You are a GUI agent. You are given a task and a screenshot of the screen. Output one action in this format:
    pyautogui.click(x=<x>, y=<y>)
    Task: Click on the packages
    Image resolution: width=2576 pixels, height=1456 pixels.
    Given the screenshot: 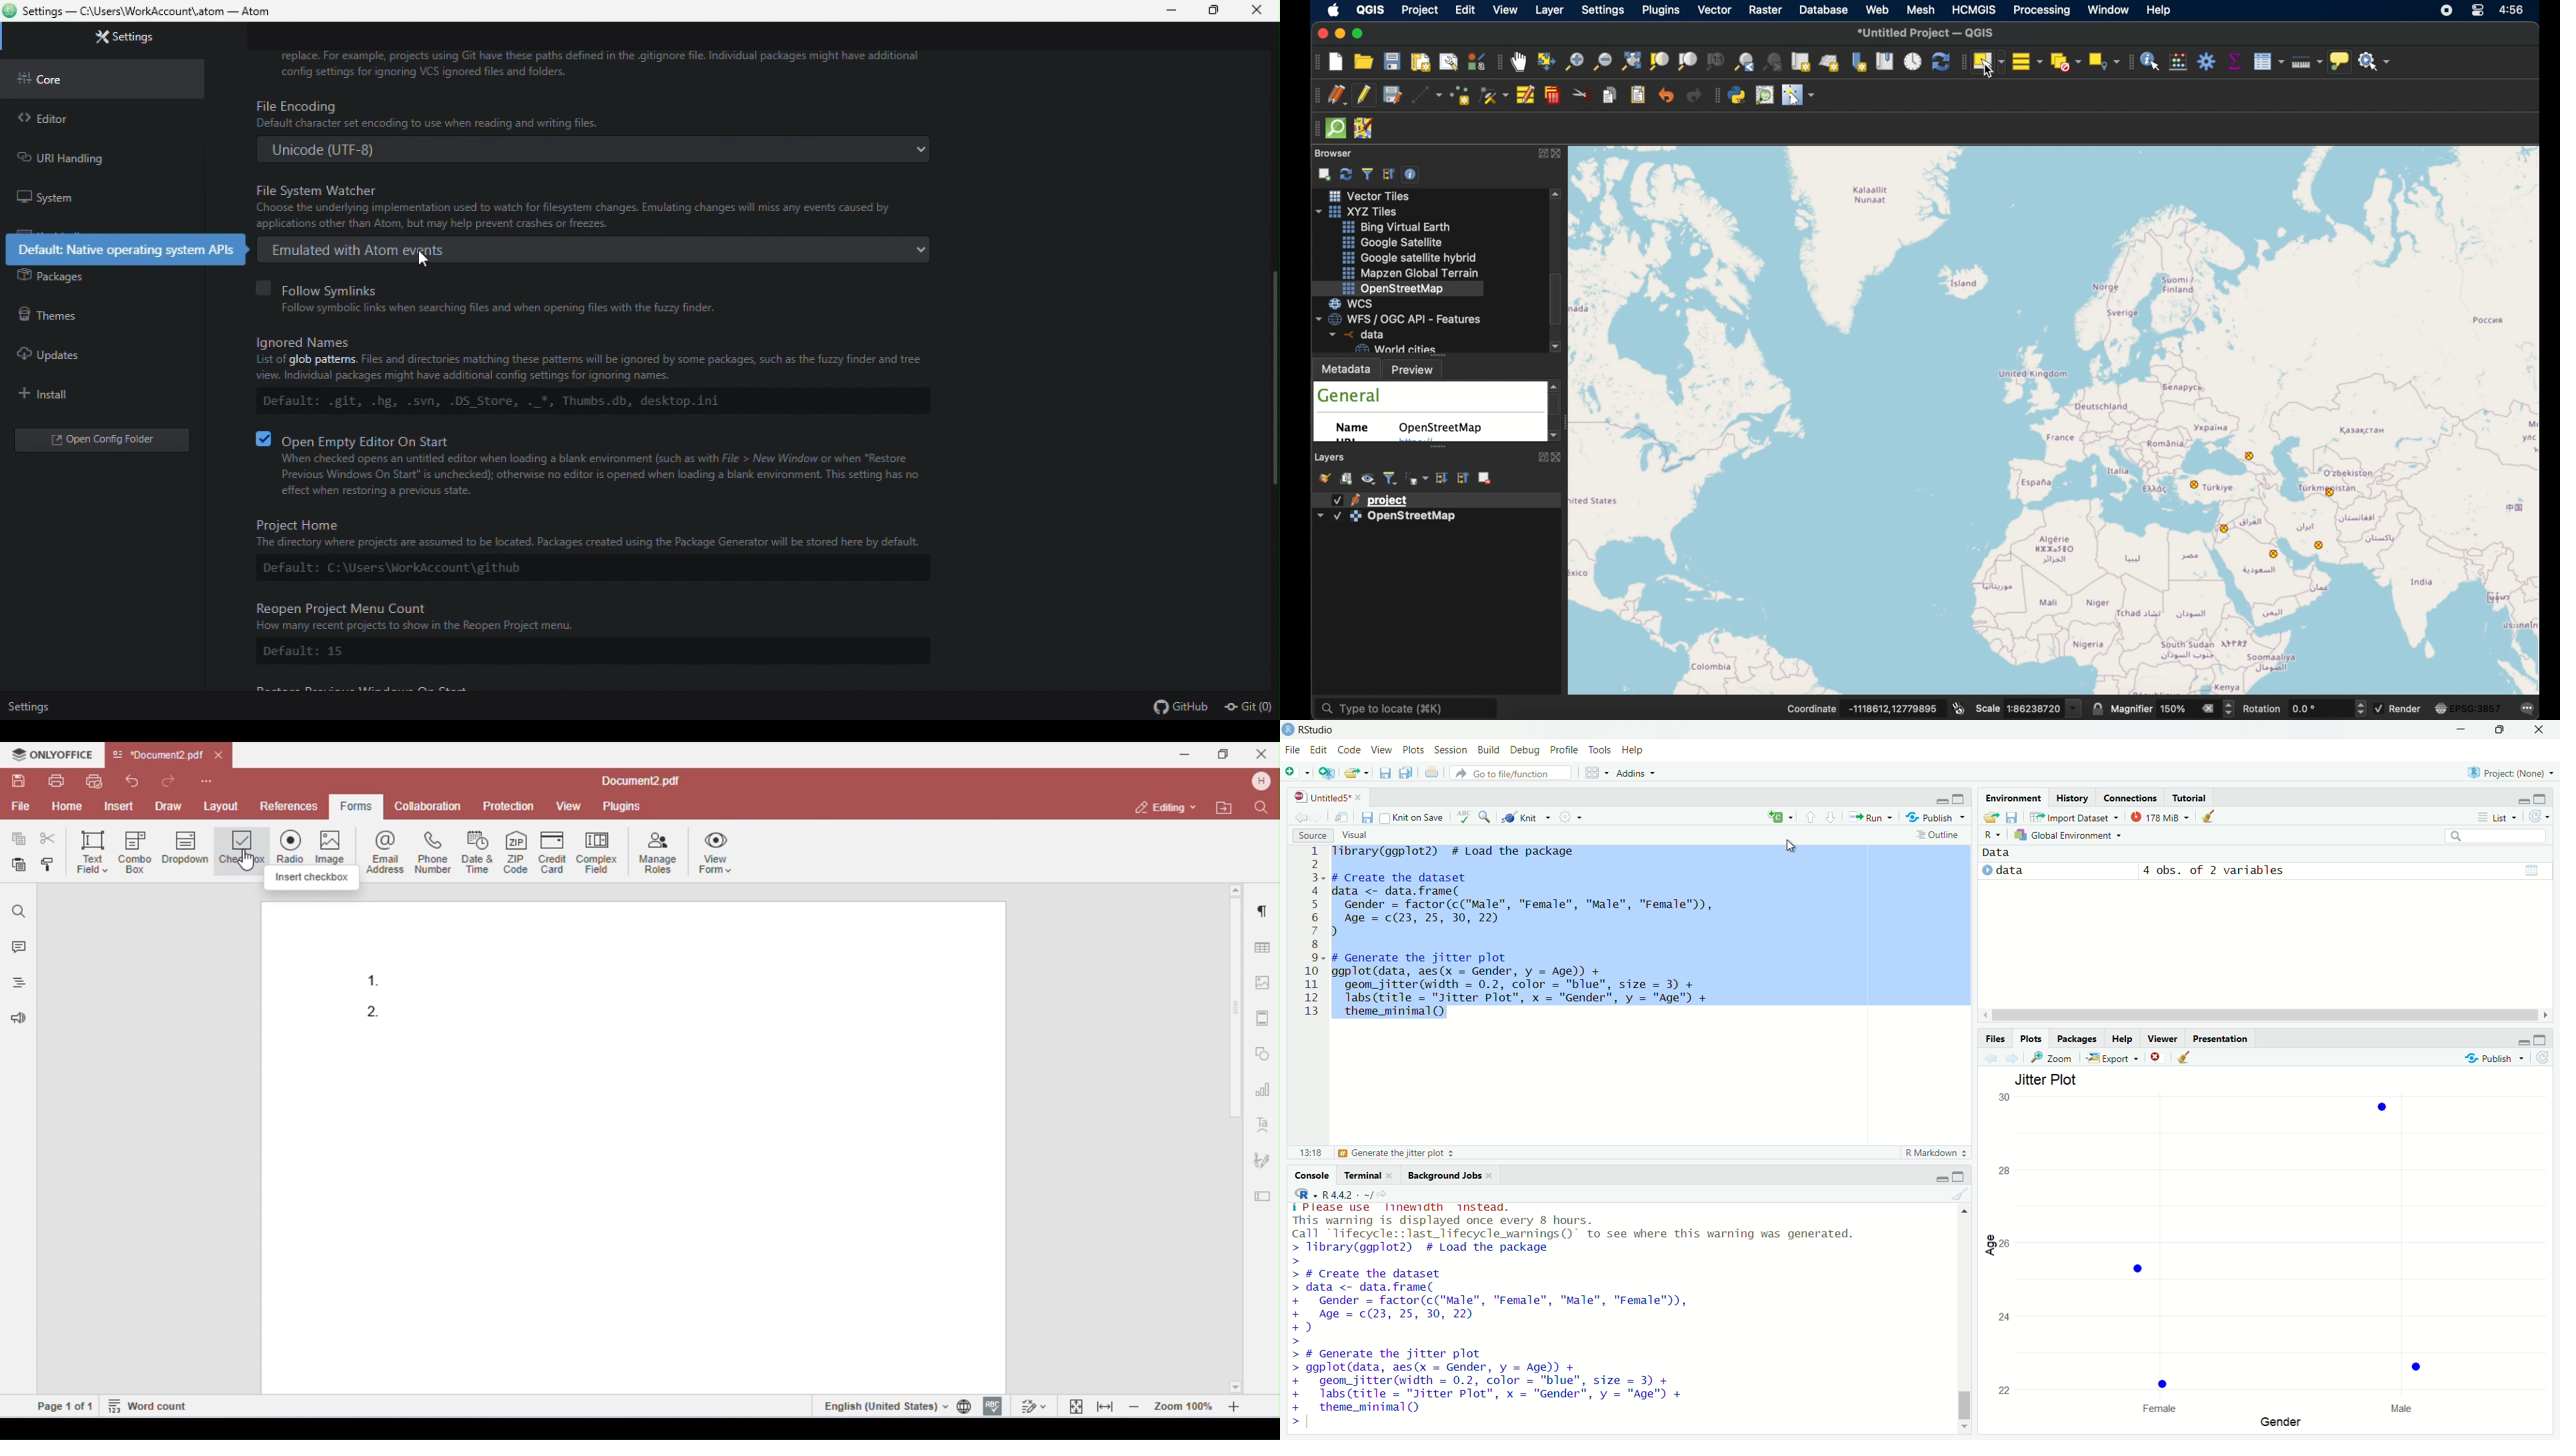 What is the action you would take?
    pyautogui.click(x=2077, y=1039)
    